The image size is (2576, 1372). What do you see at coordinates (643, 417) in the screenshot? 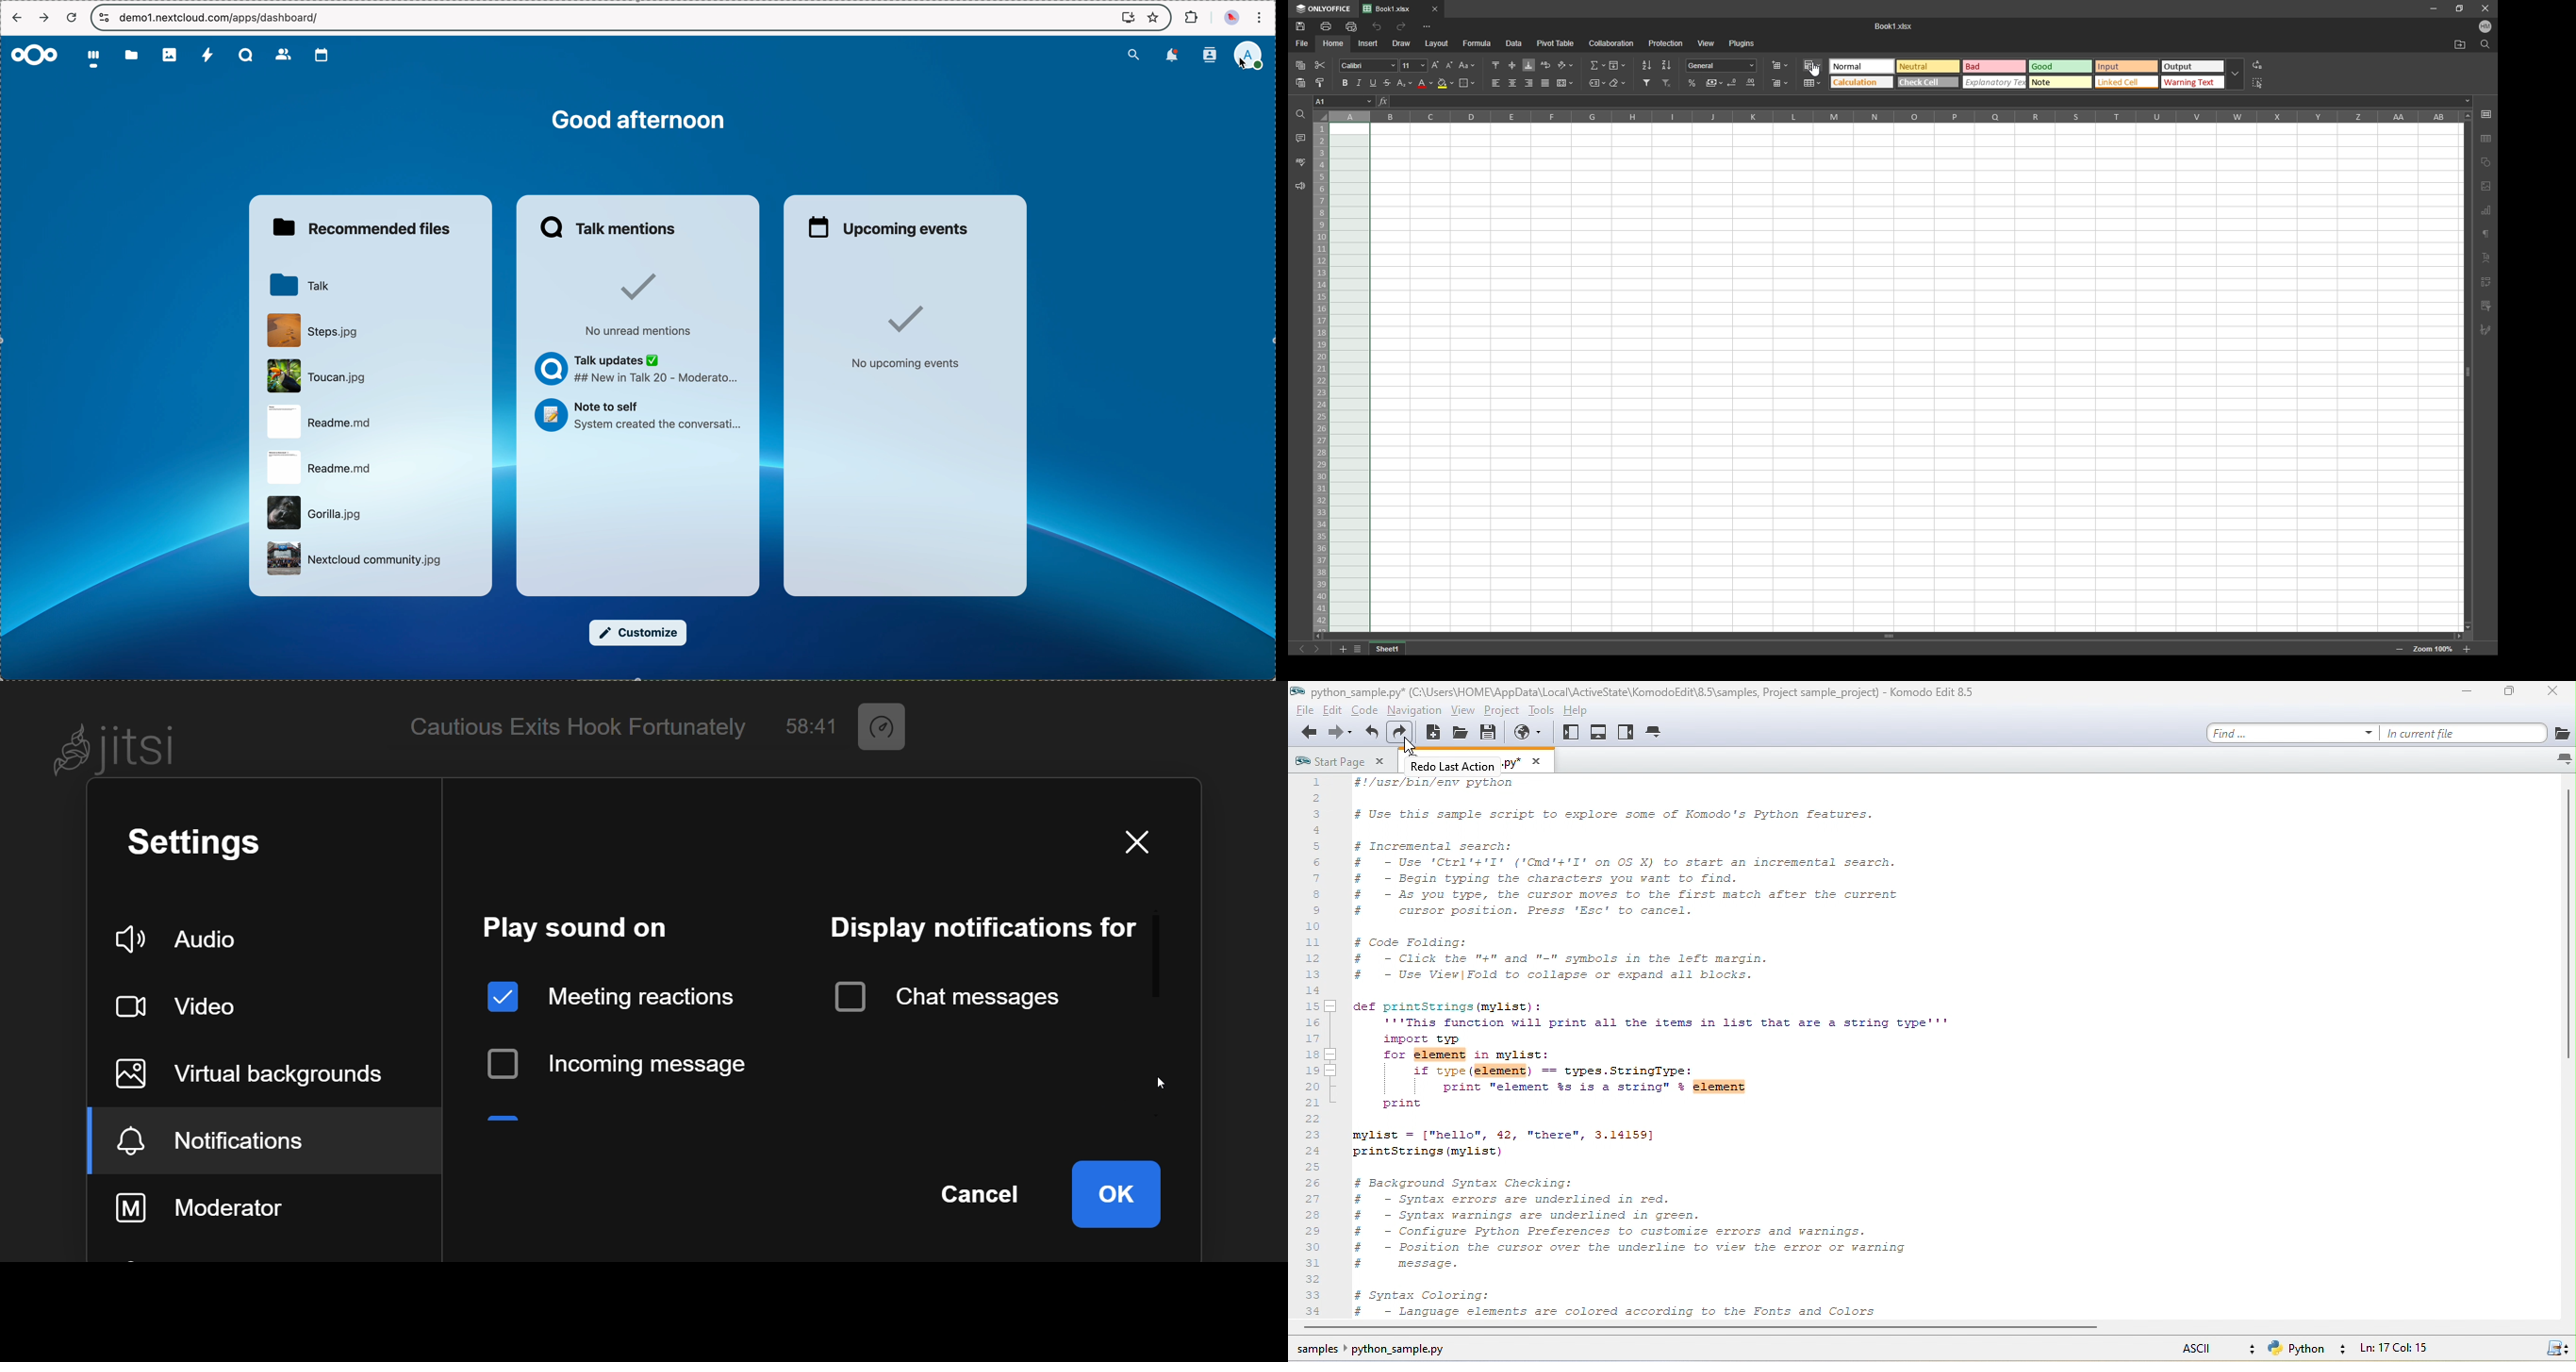
I see `note to self` at bounding box center [643, 417].